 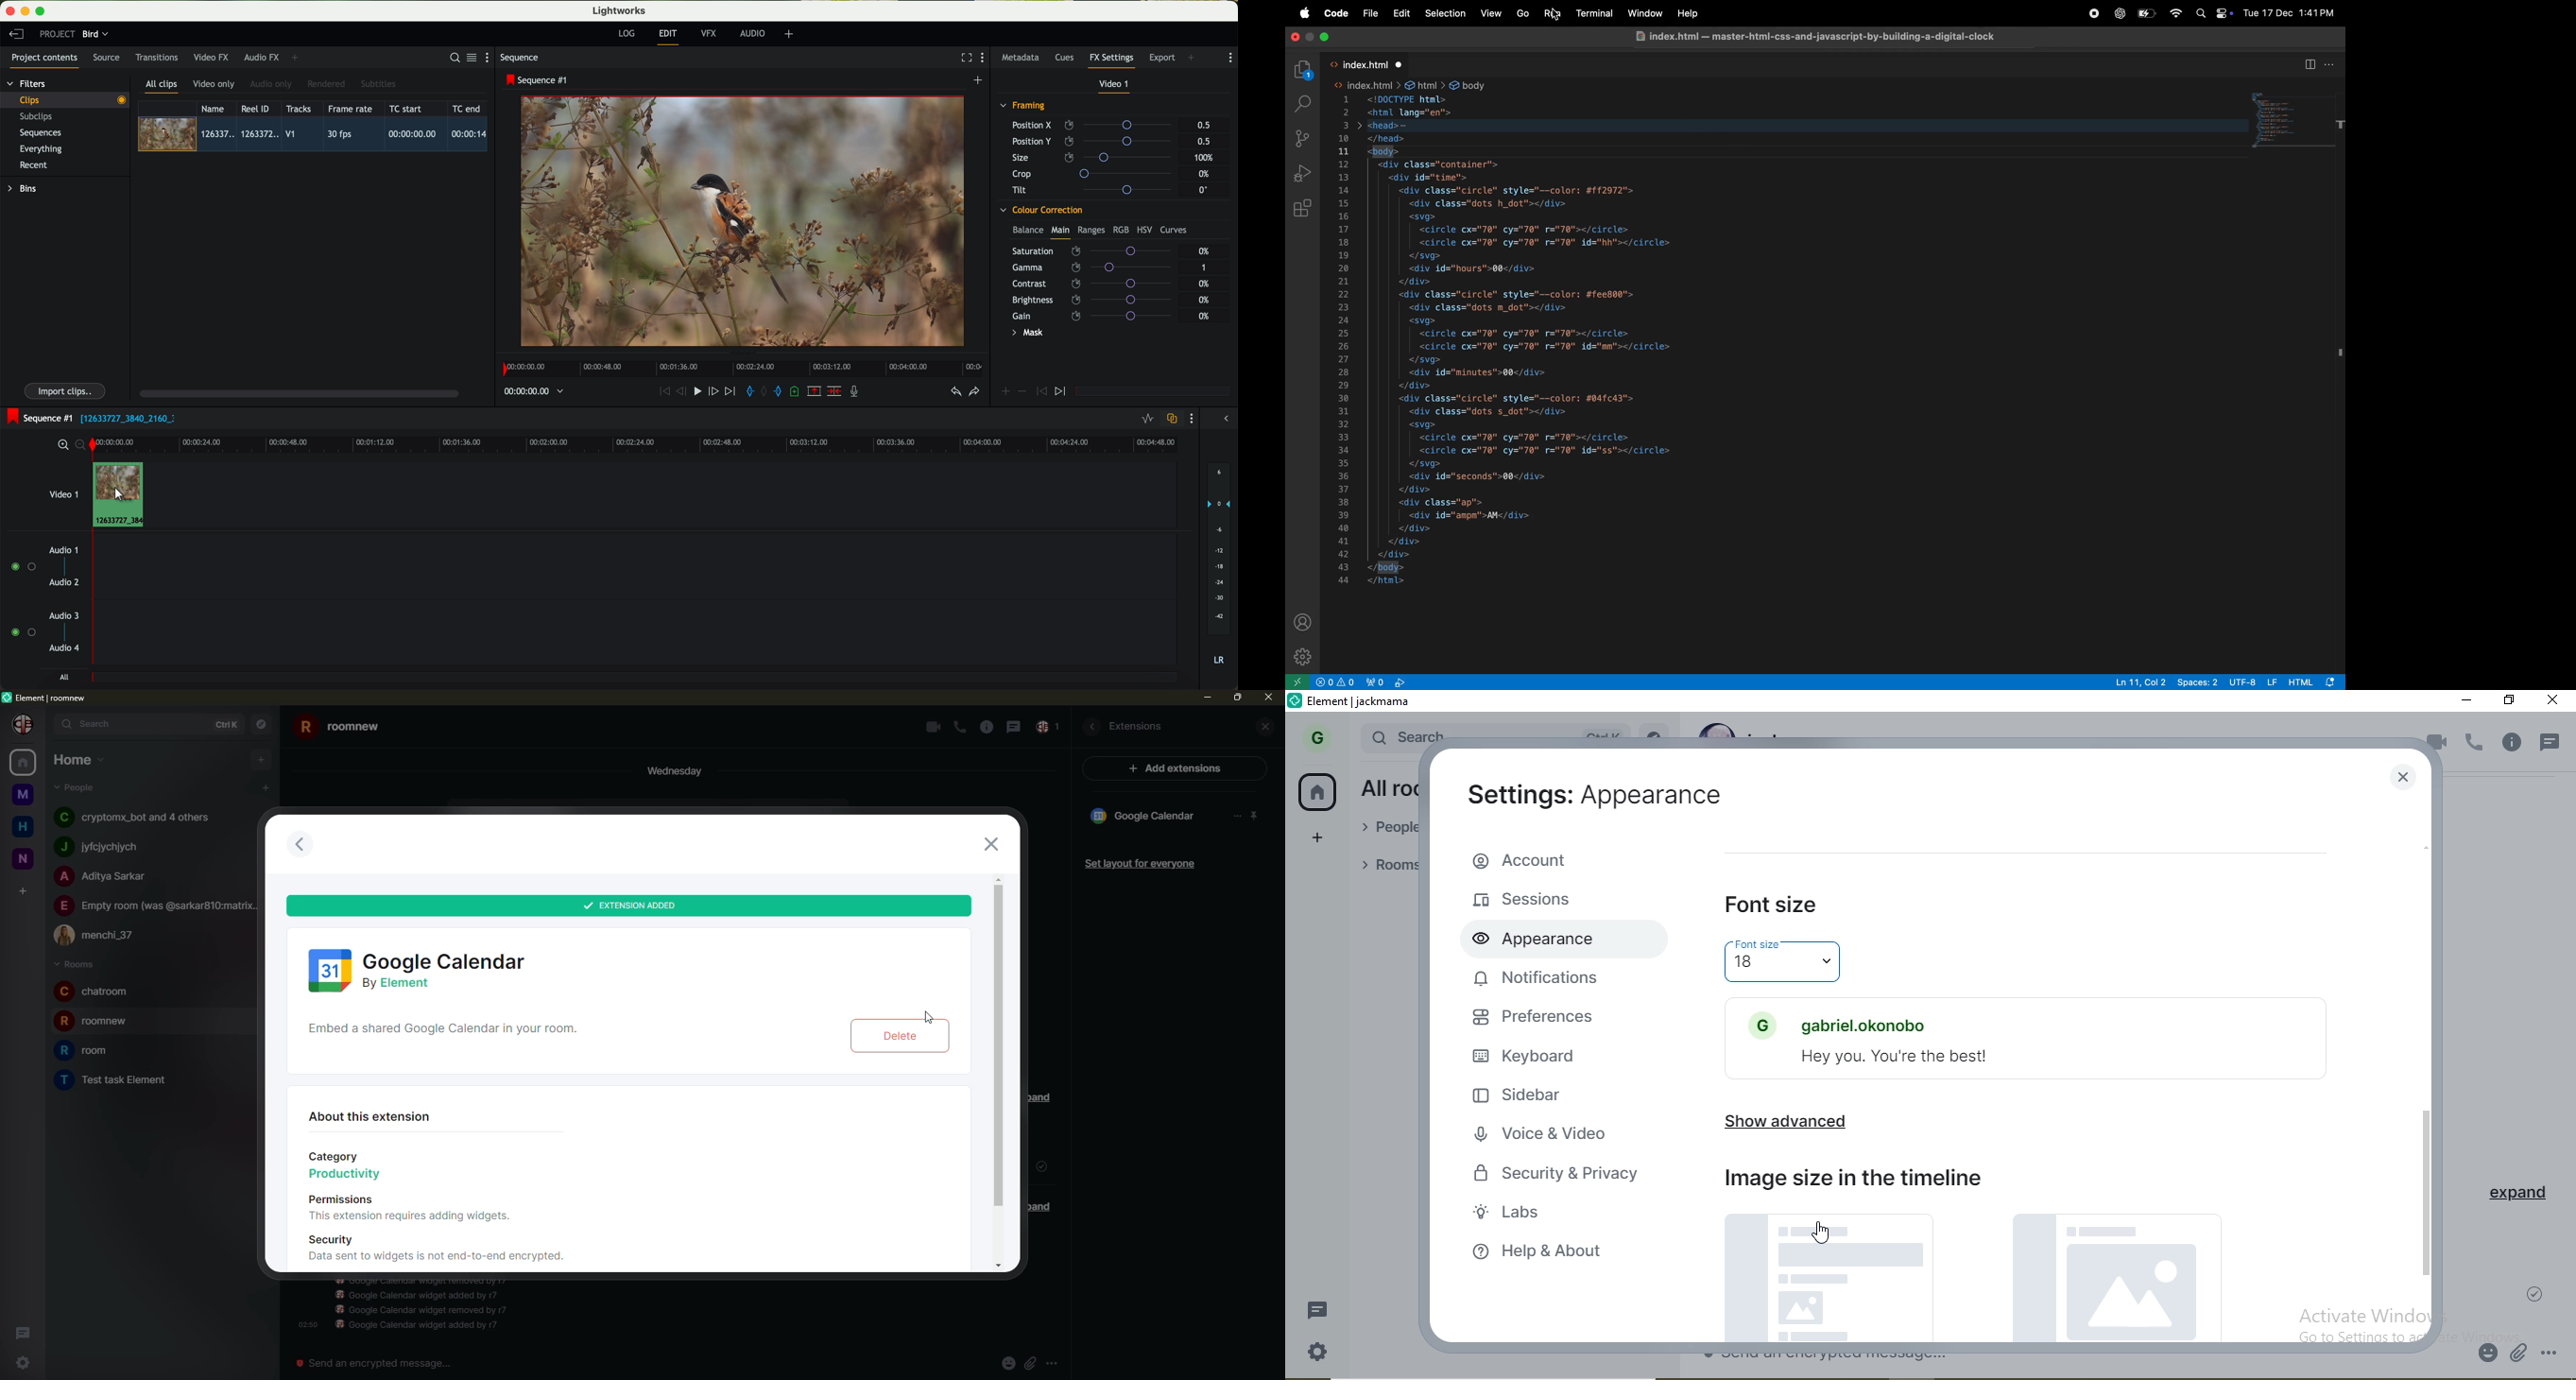 I want to click on 0.5, so click(x=1203, y=141).